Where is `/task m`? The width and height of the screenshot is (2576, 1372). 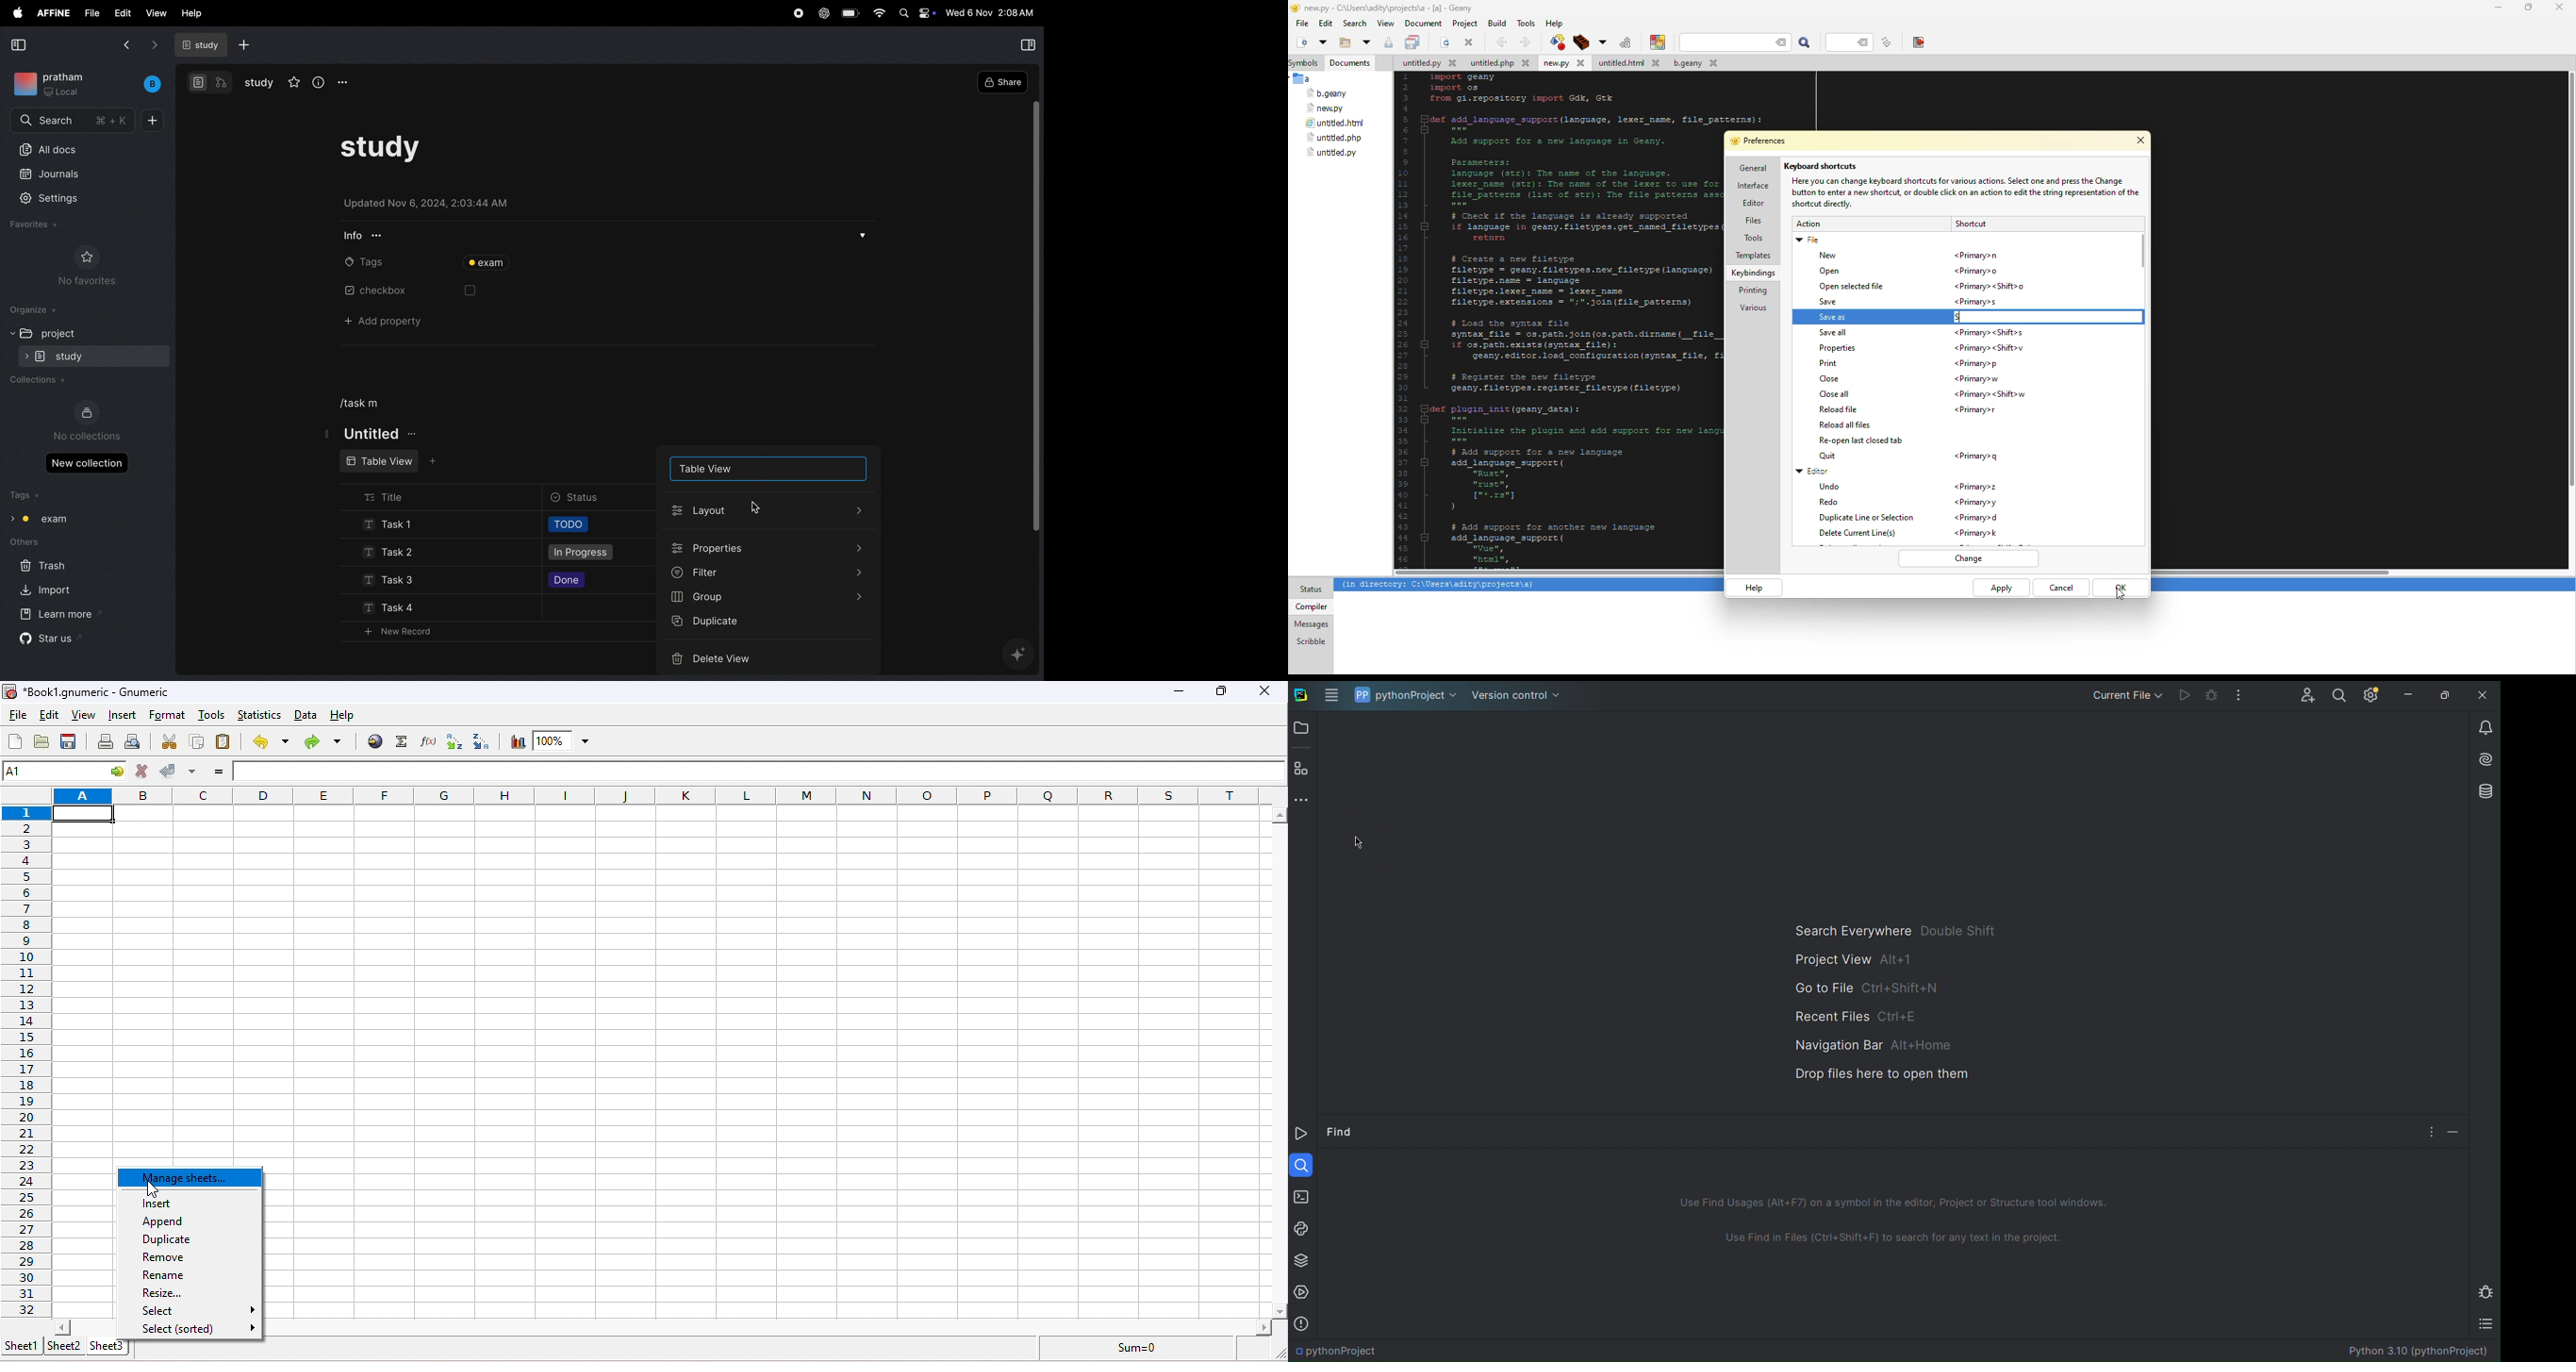 /task m is located at coordinates (356, 403).